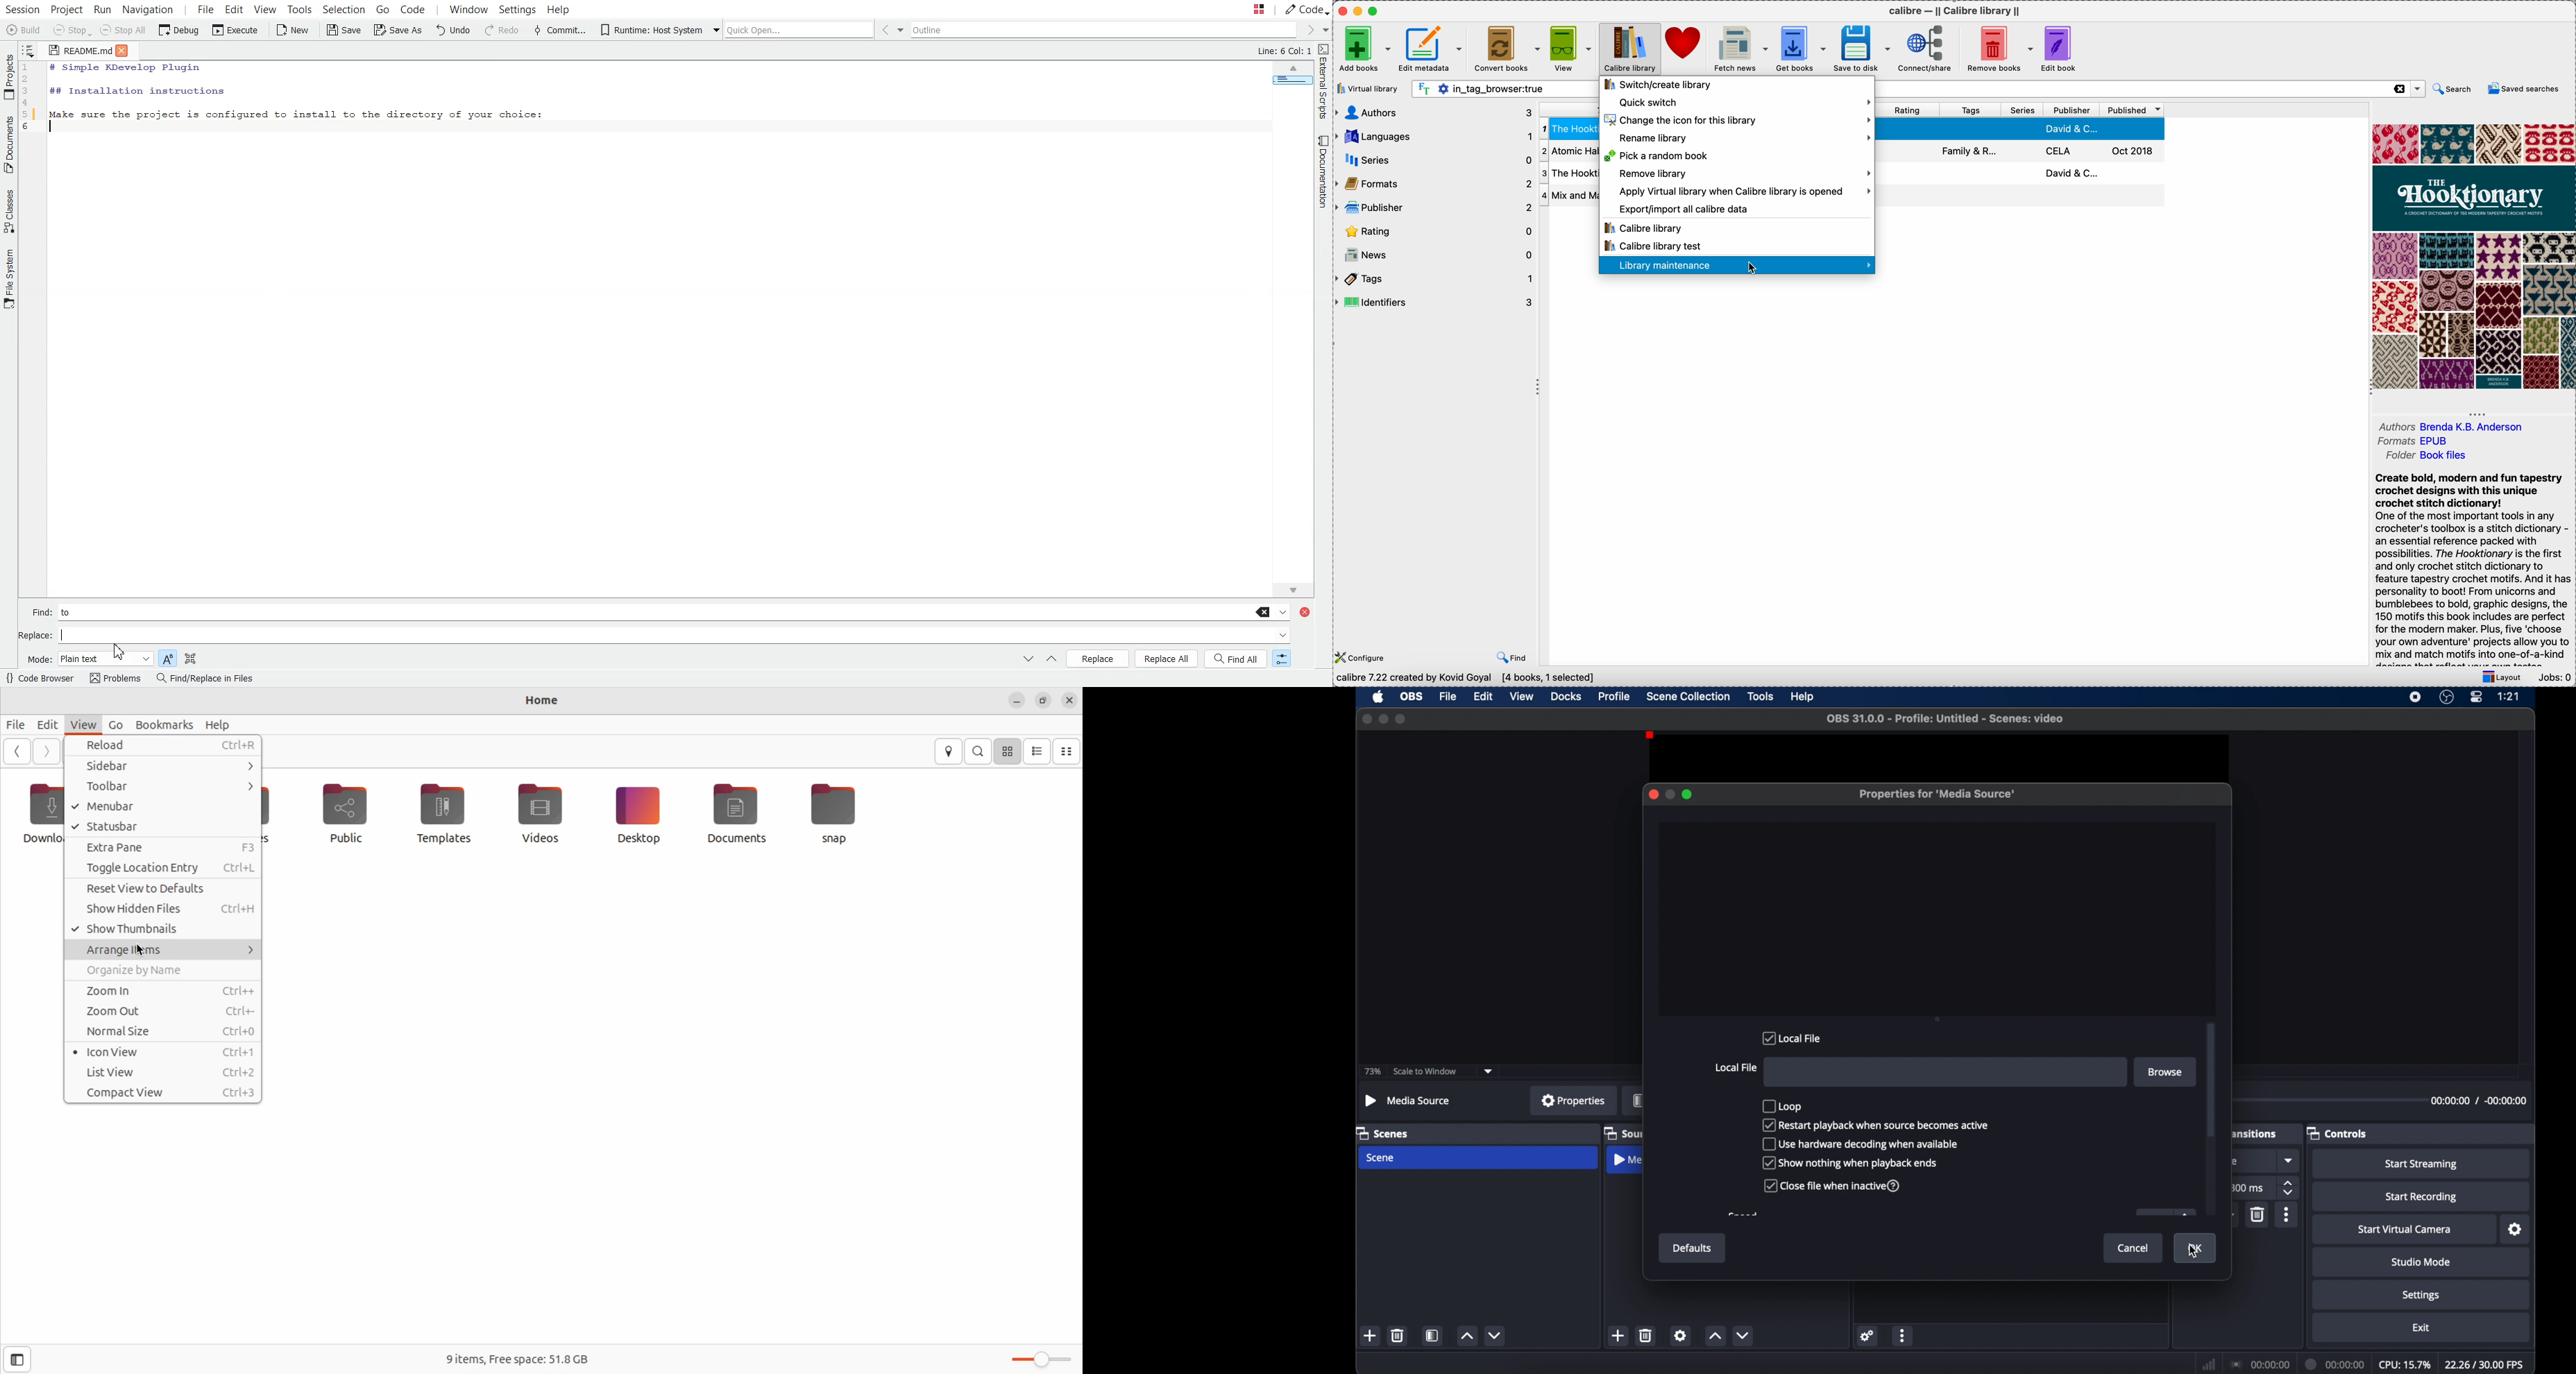 This screenshot has width=2576, height=1400. What do you see at coordinates (1736, 1067) in the screenshot?
I see `local file` at bounding box center [1736, 1067].